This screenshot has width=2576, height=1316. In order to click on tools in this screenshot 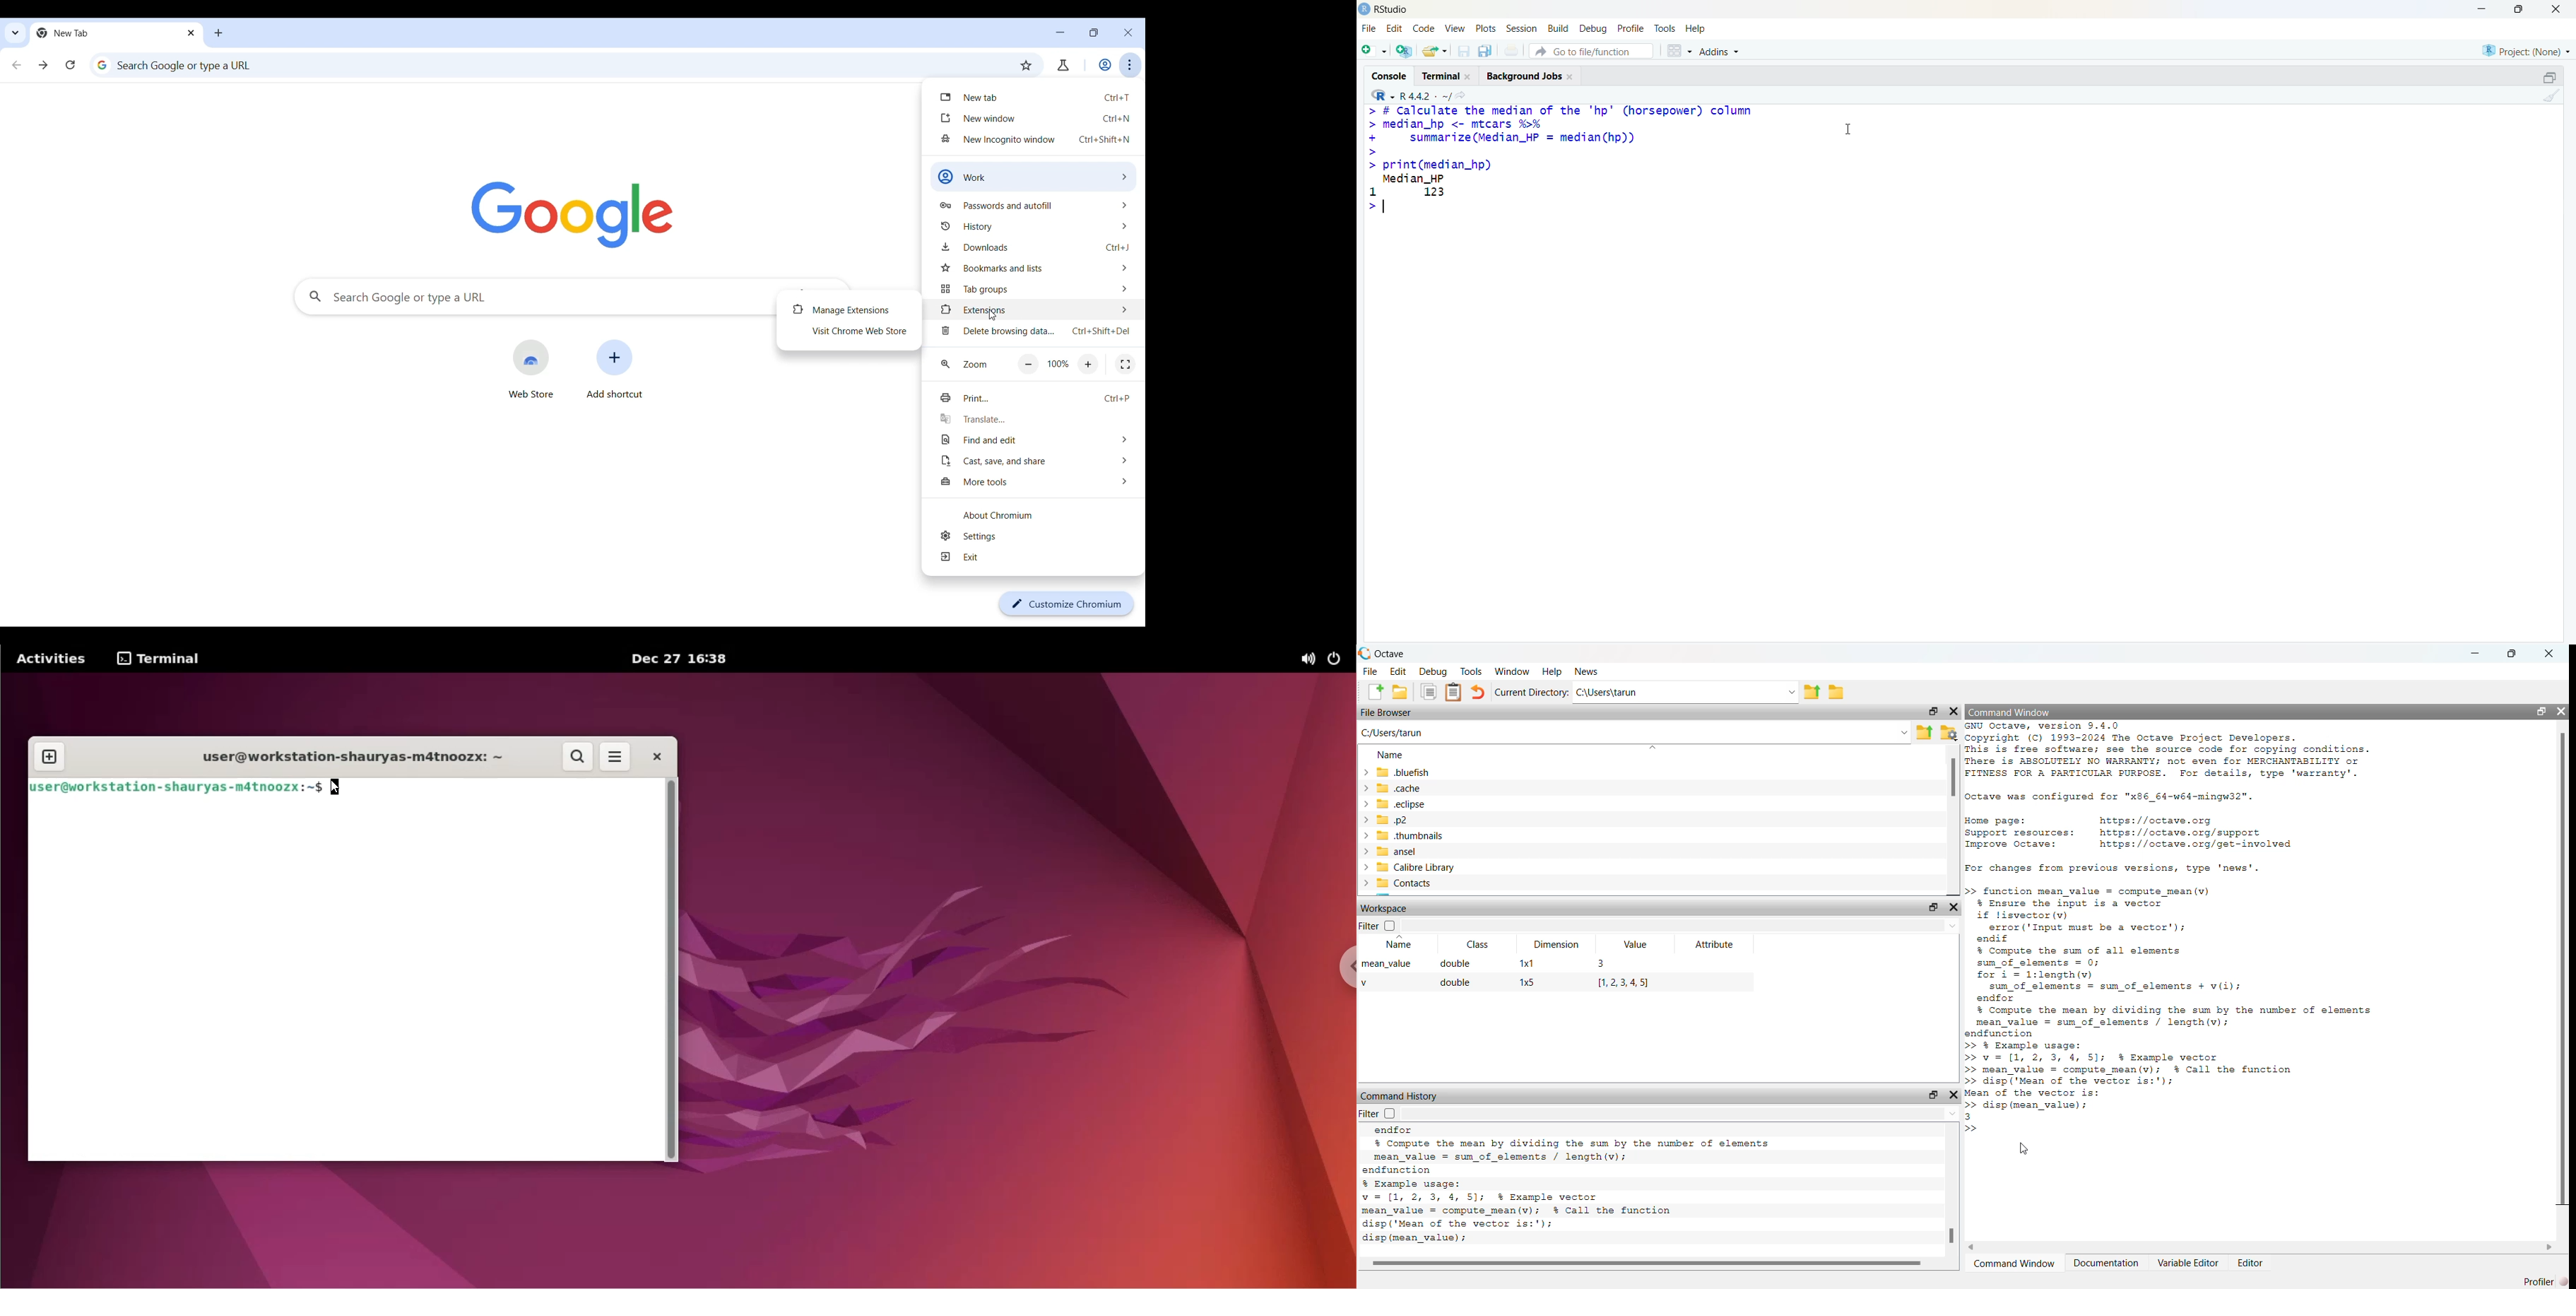, I will do `click(1472, 670)`.